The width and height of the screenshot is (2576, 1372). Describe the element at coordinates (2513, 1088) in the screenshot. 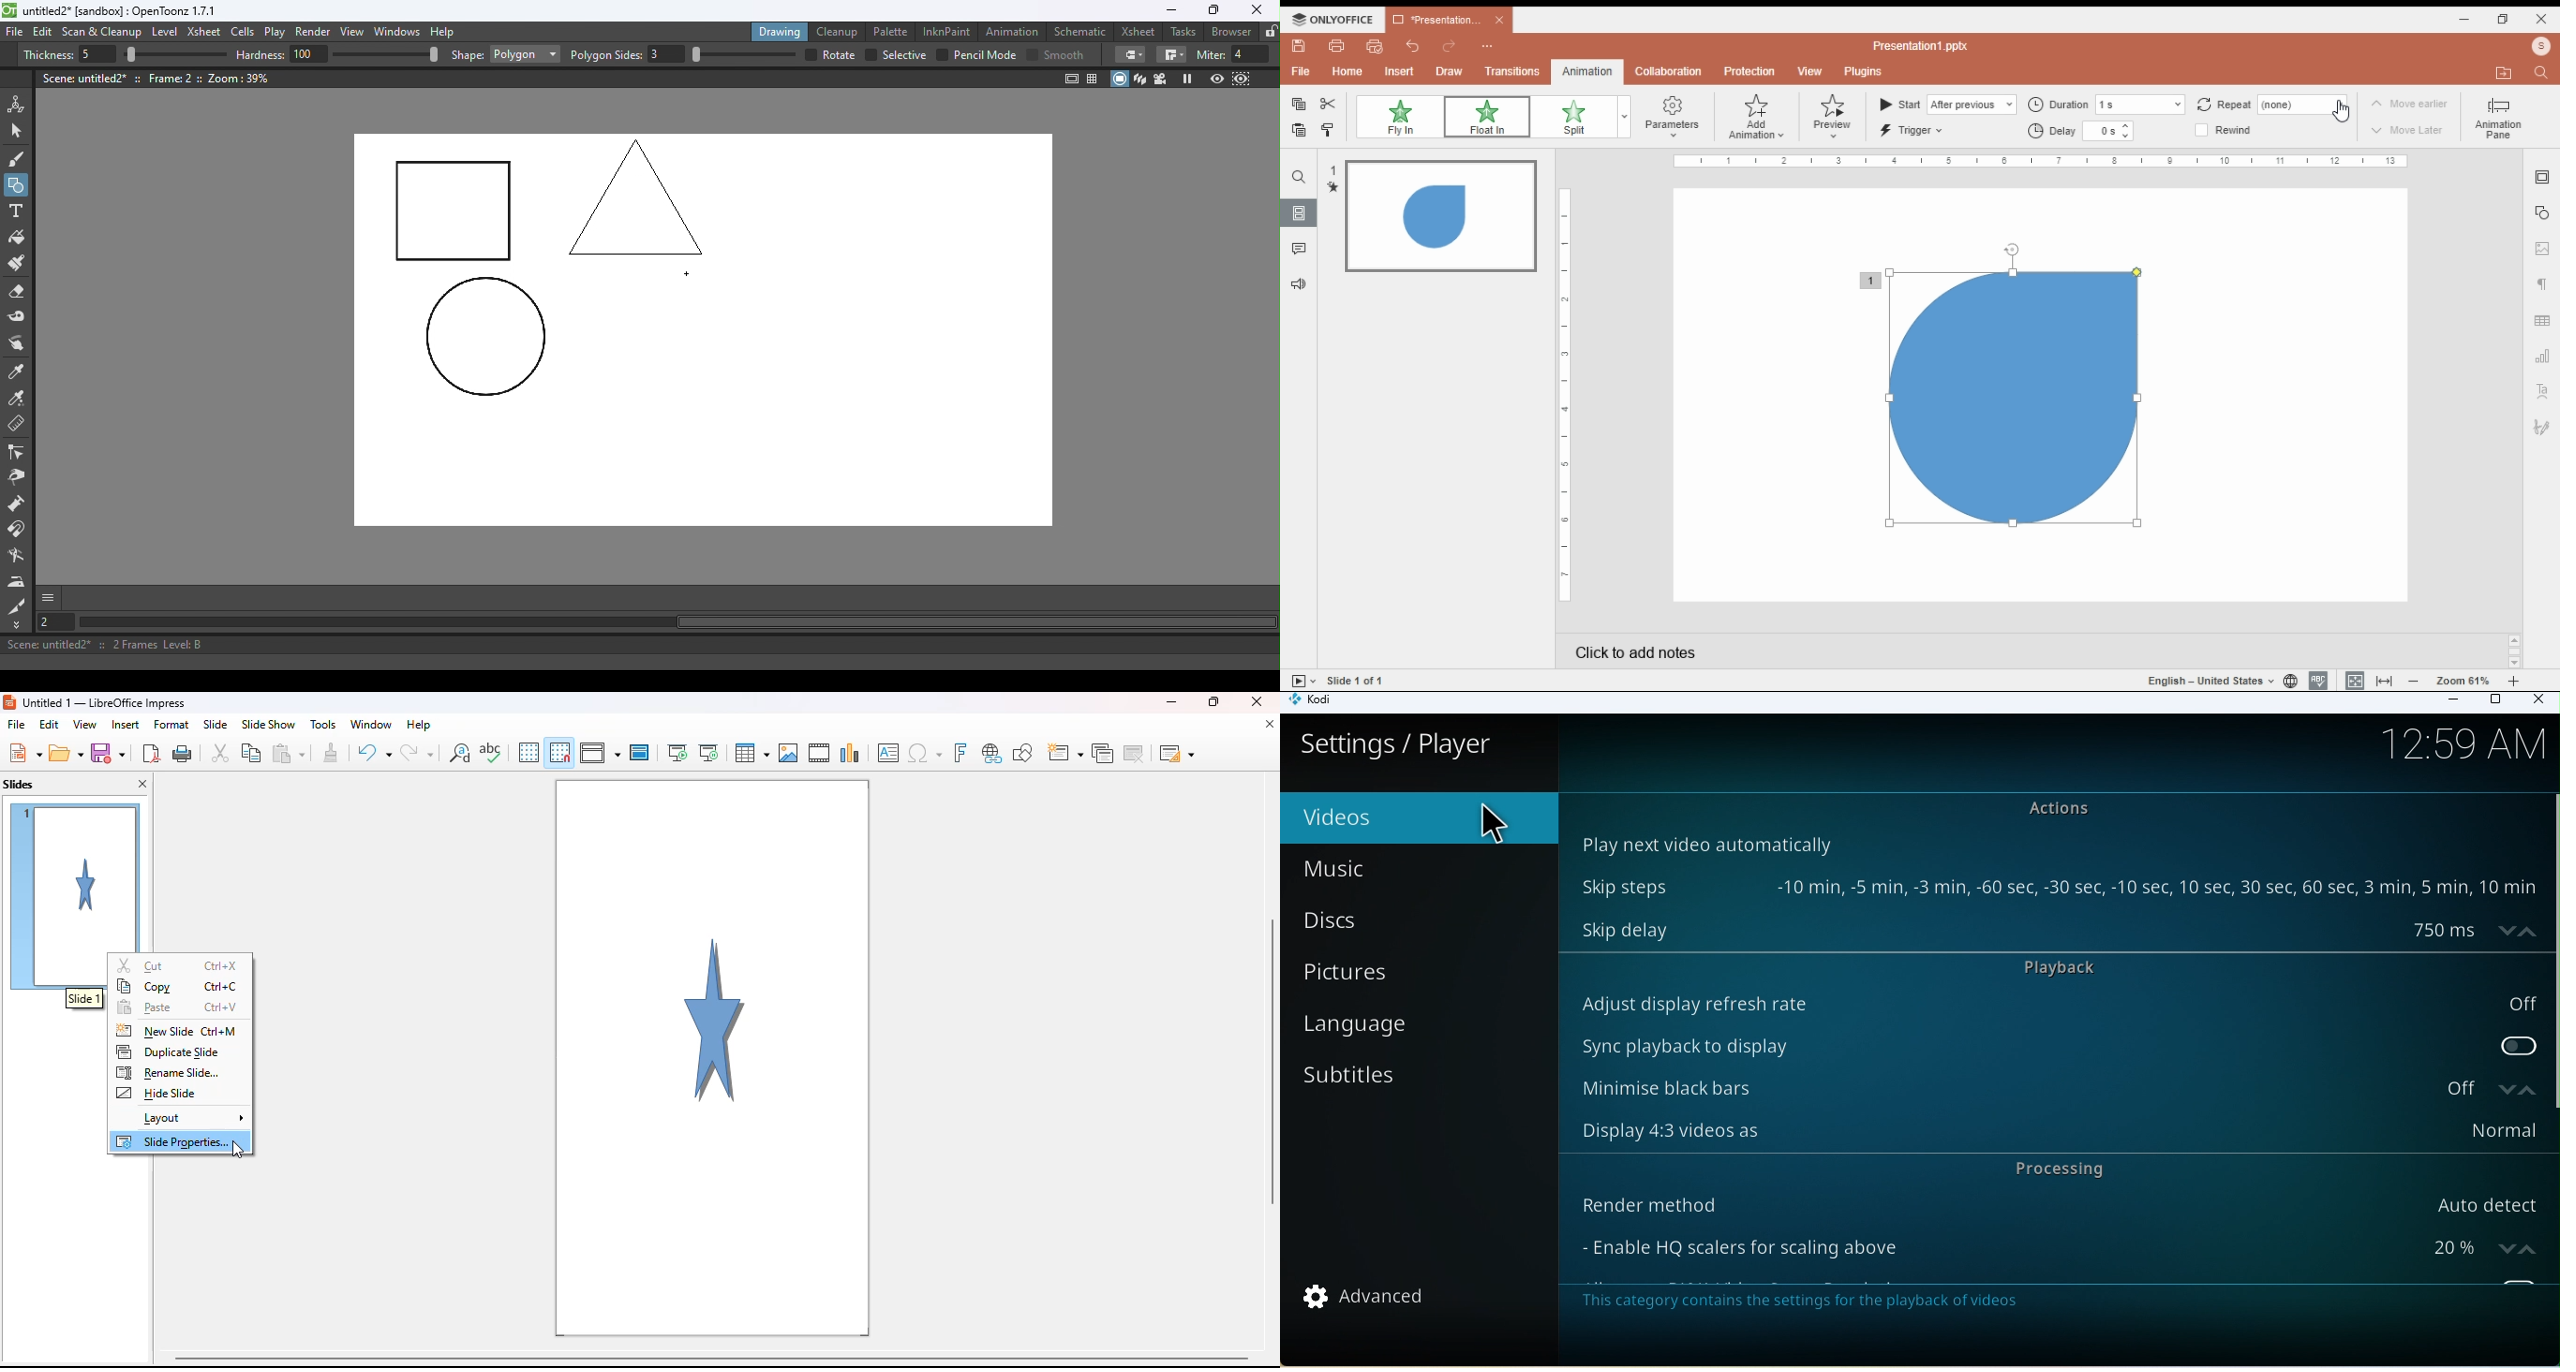

I see `increase/decrease` at that location.